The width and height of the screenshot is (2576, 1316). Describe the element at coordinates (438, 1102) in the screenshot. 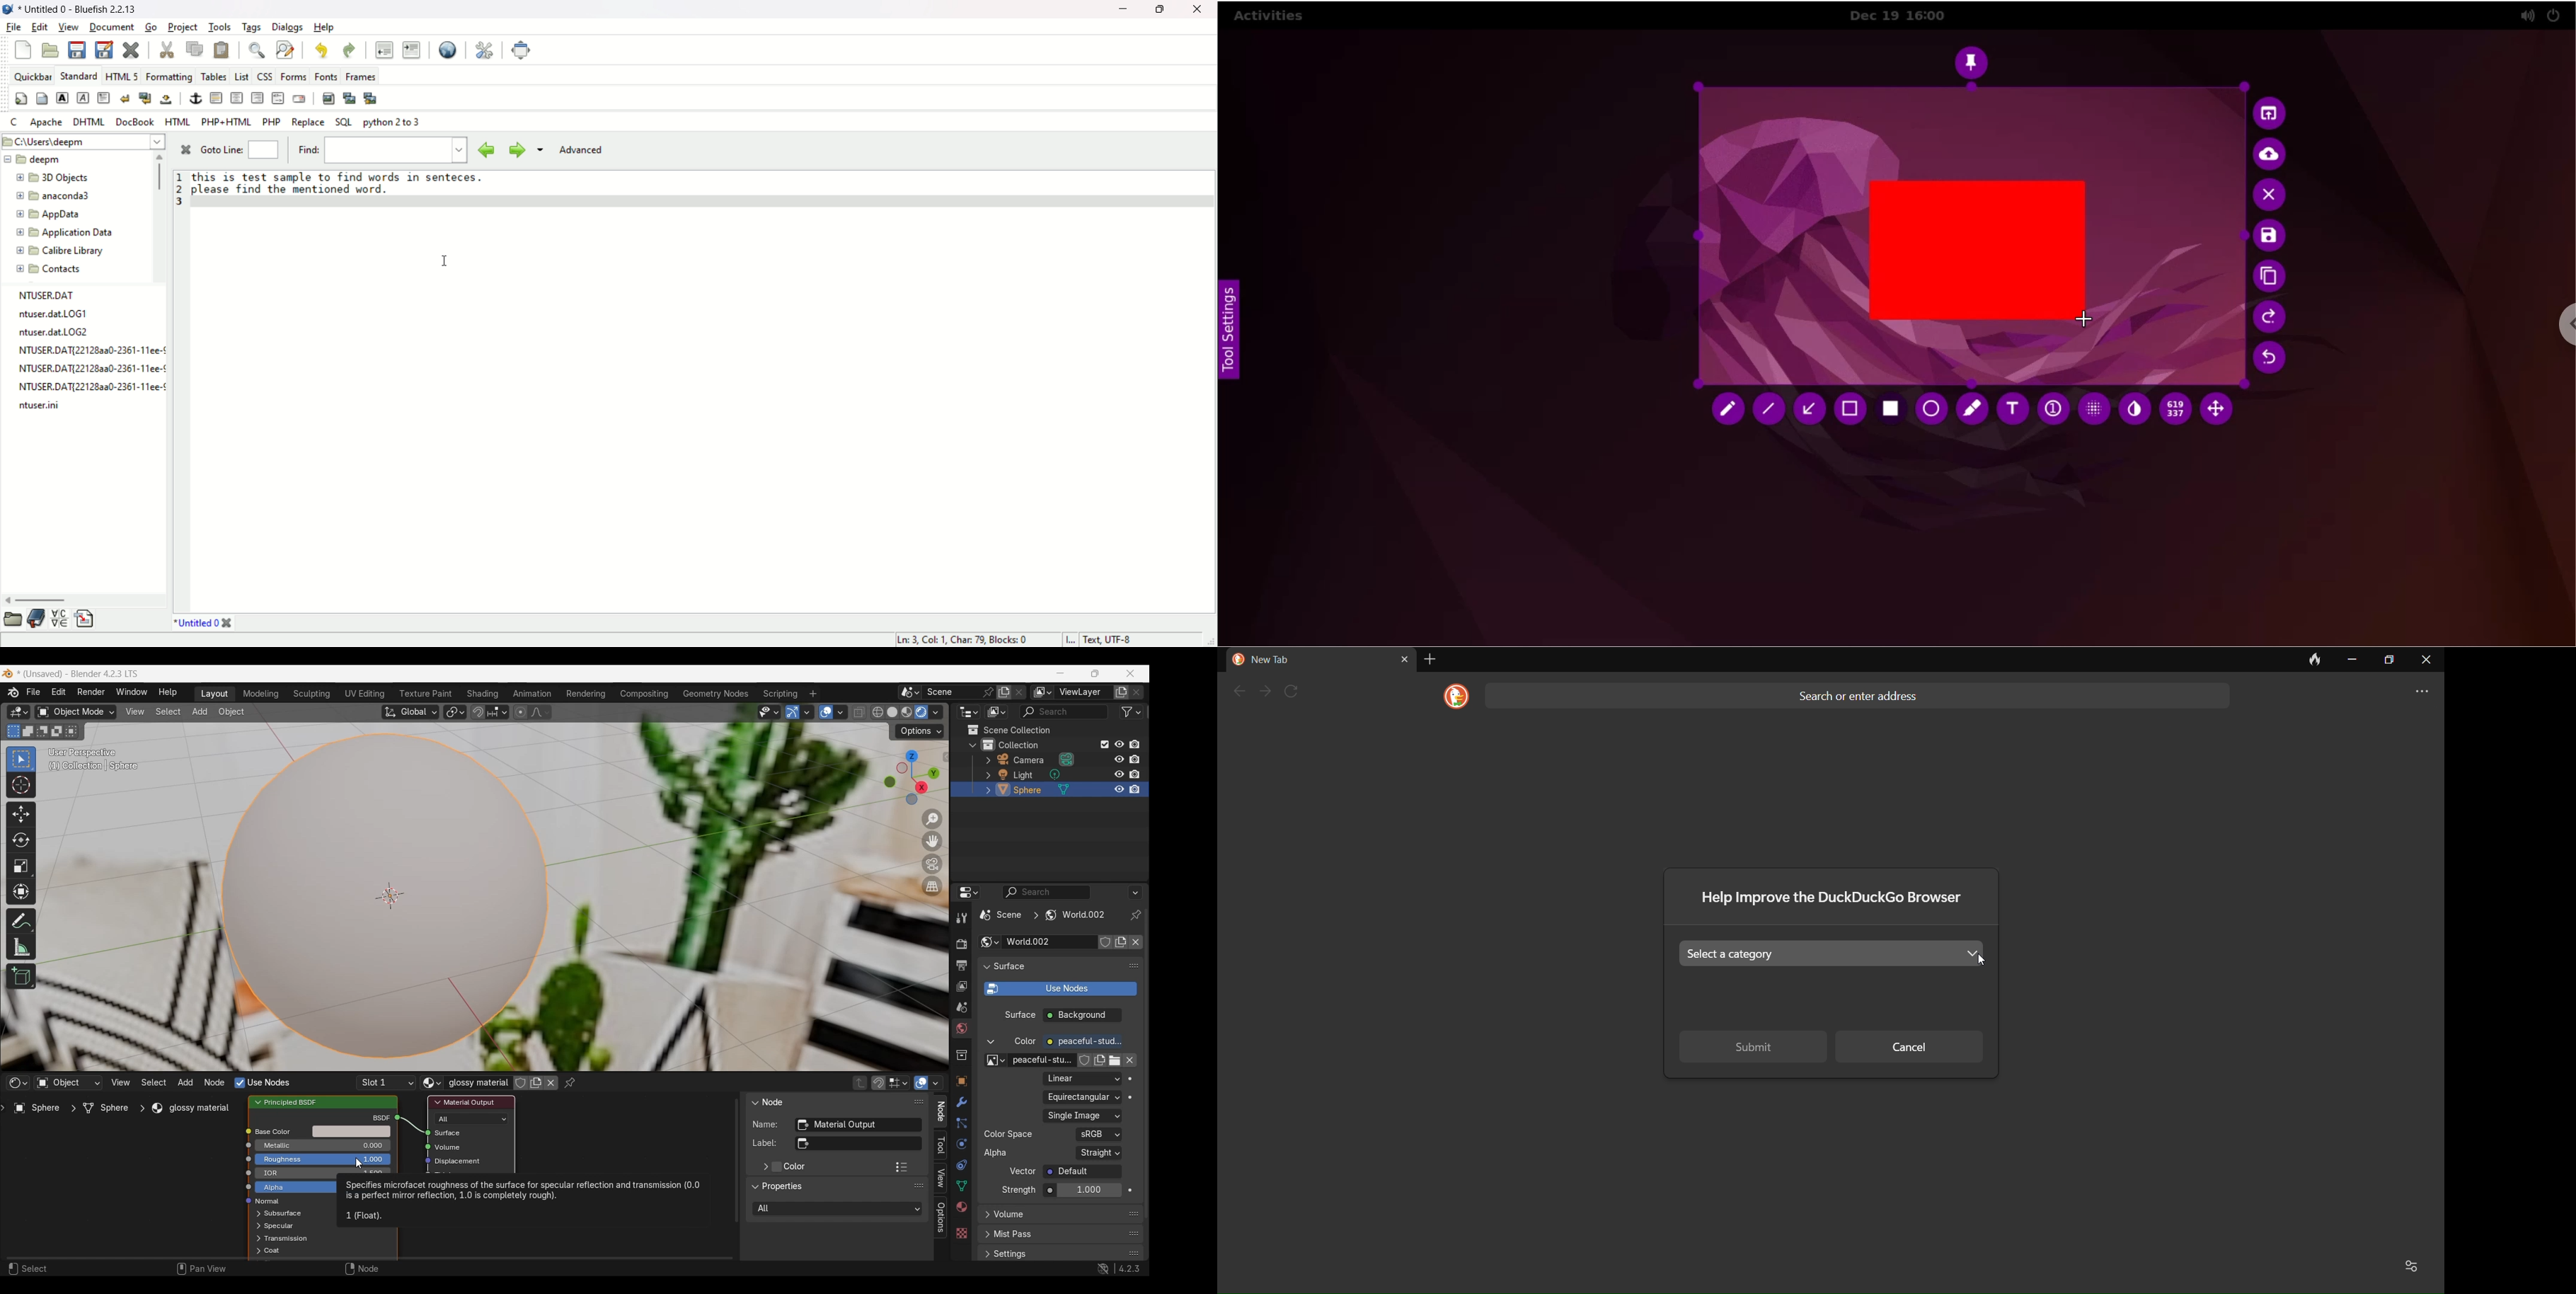

I see `Collapse Material output` at that location.